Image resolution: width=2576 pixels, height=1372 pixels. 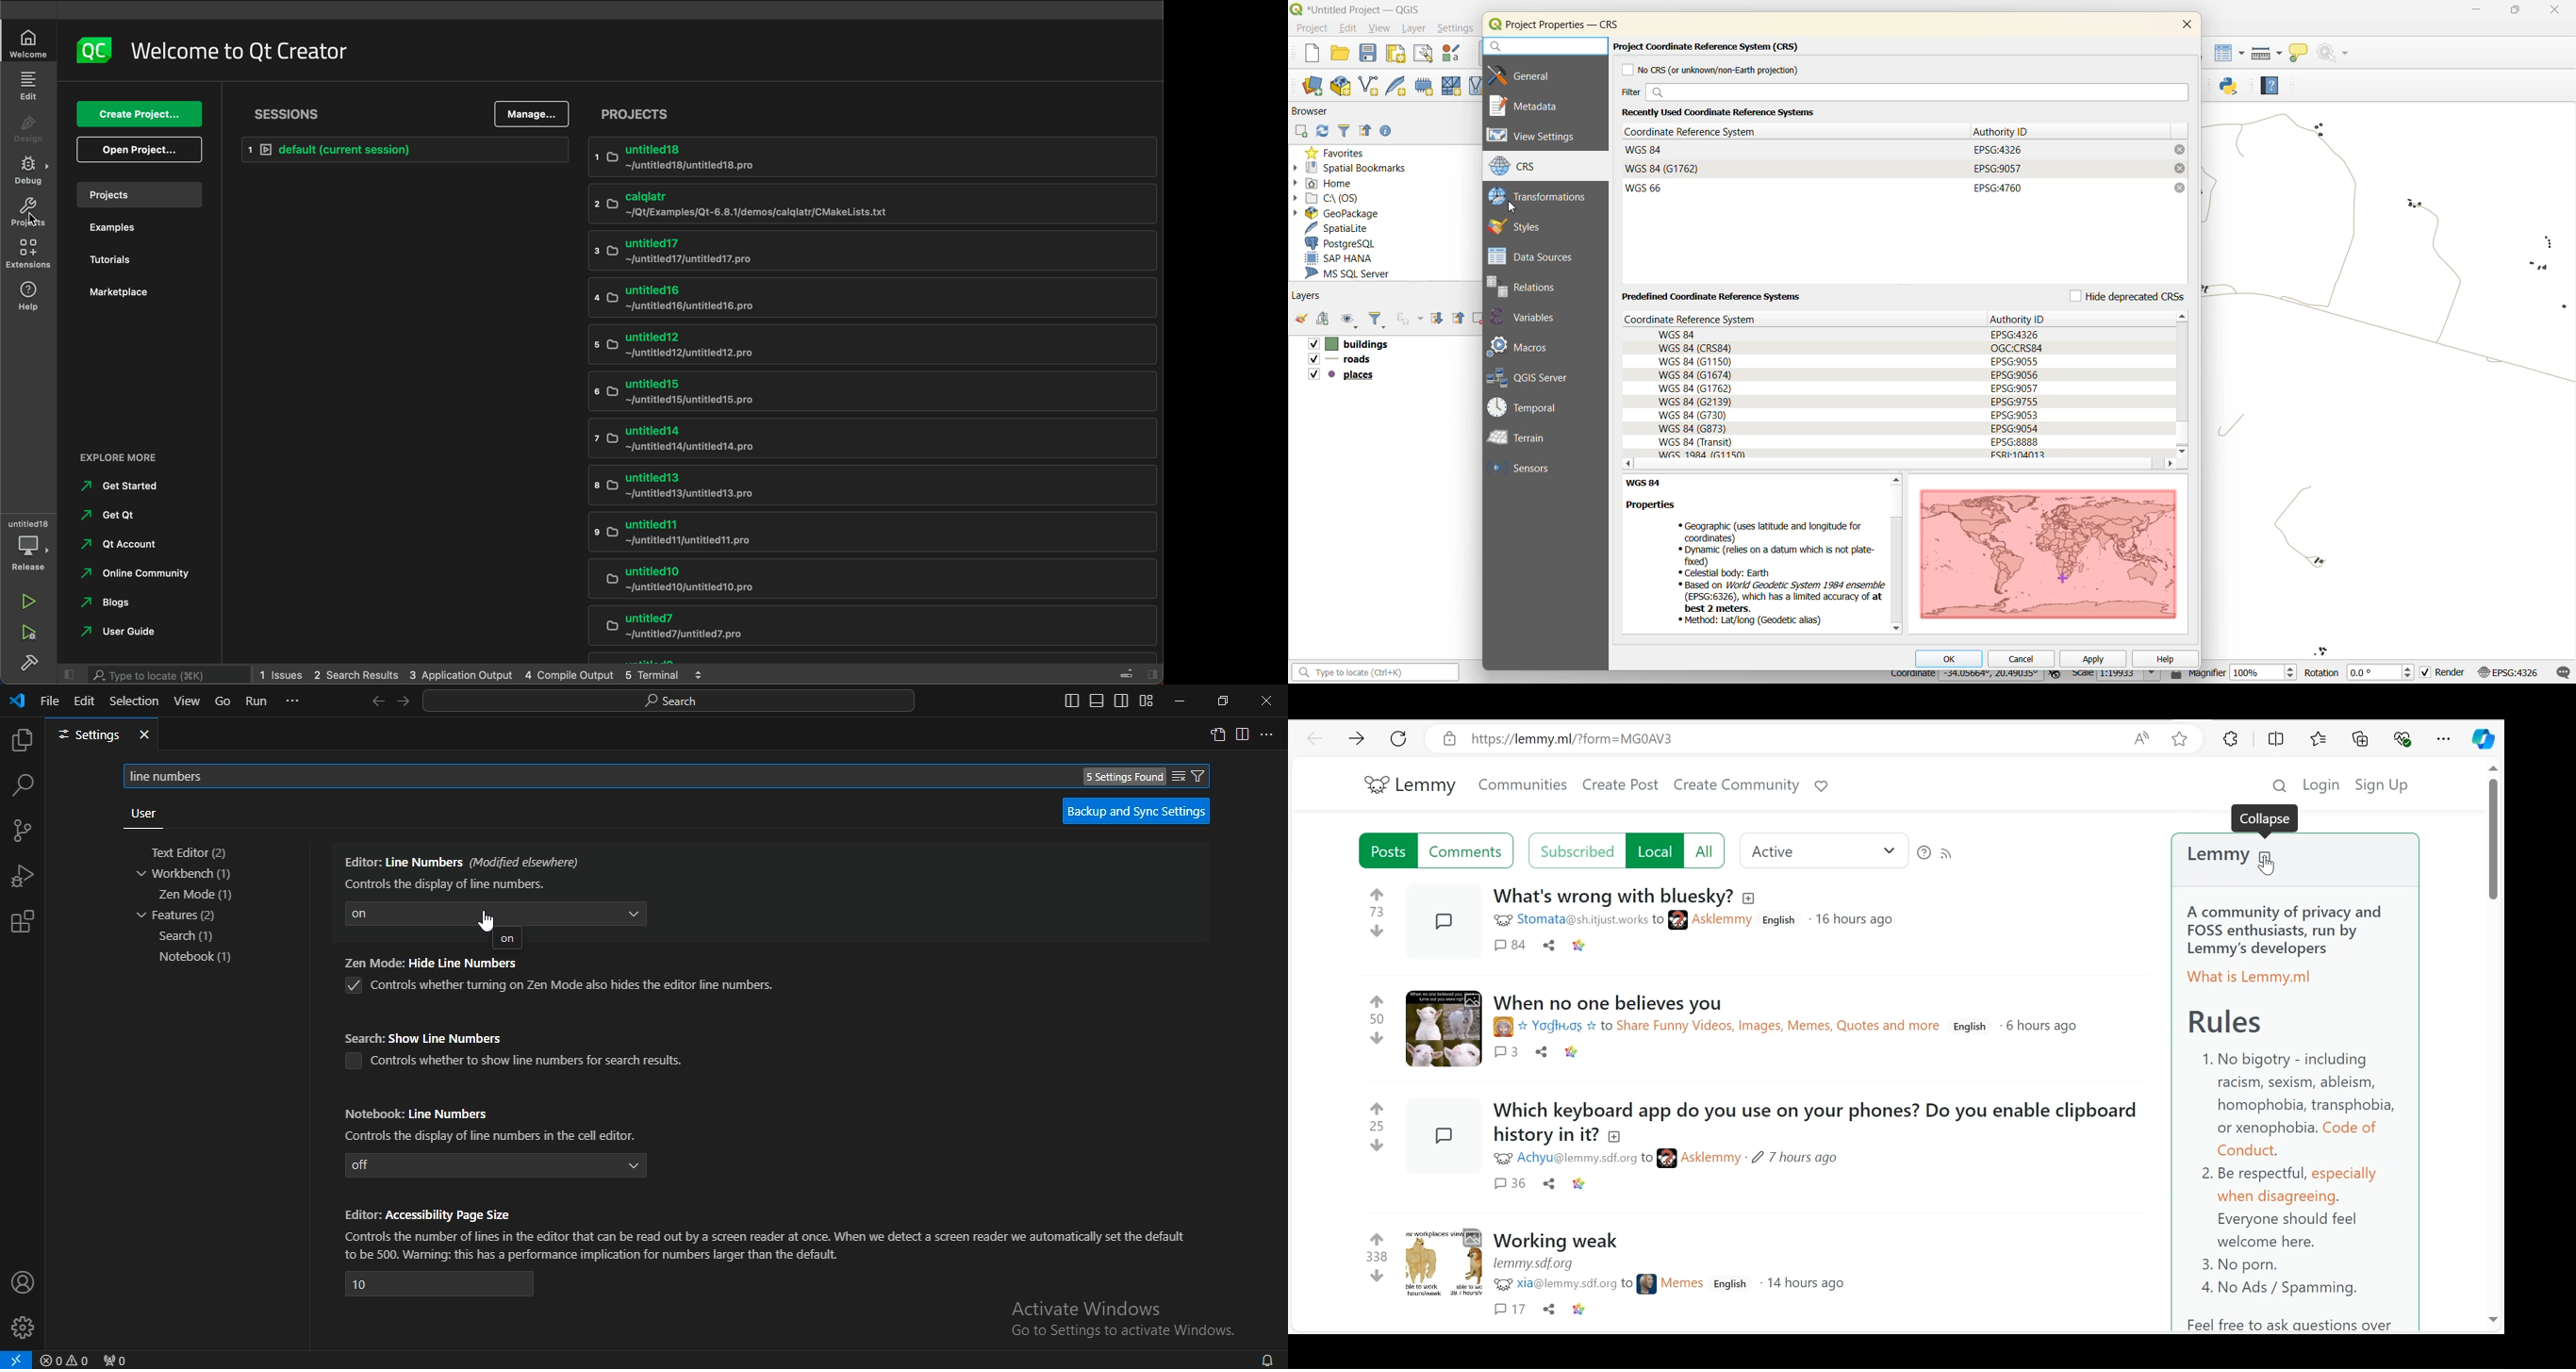 What do you see at coordinates (1378, 1237) in the screenshot?
I see `Upvotes` at bounding box center [1378, 1237].